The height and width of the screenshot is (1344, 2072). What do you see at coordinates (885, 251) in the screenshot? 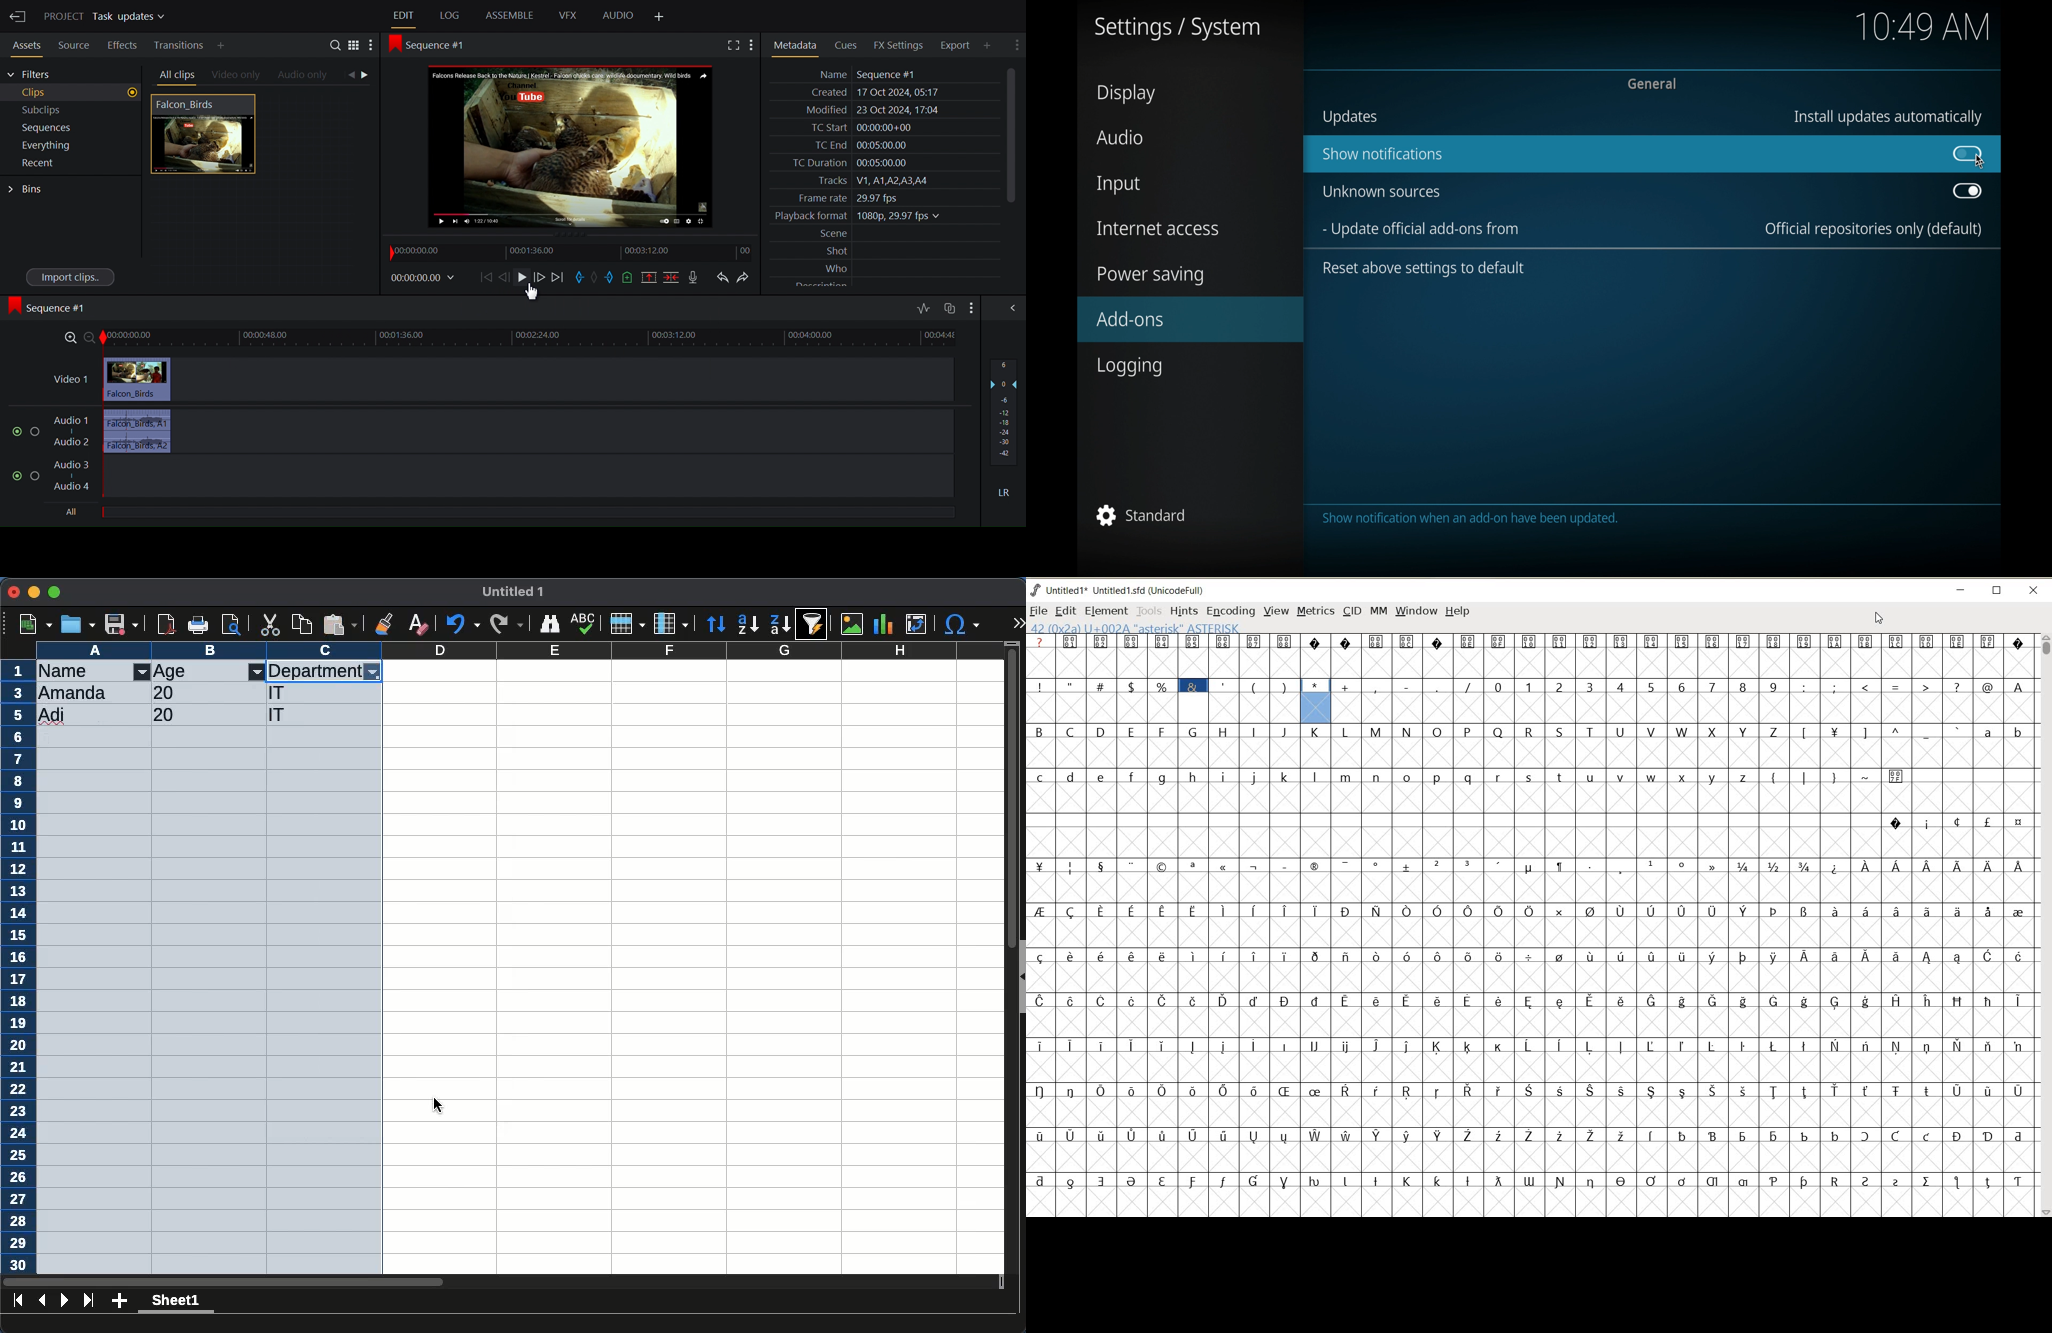
I see `Shot` at bounding box center [885, 251].